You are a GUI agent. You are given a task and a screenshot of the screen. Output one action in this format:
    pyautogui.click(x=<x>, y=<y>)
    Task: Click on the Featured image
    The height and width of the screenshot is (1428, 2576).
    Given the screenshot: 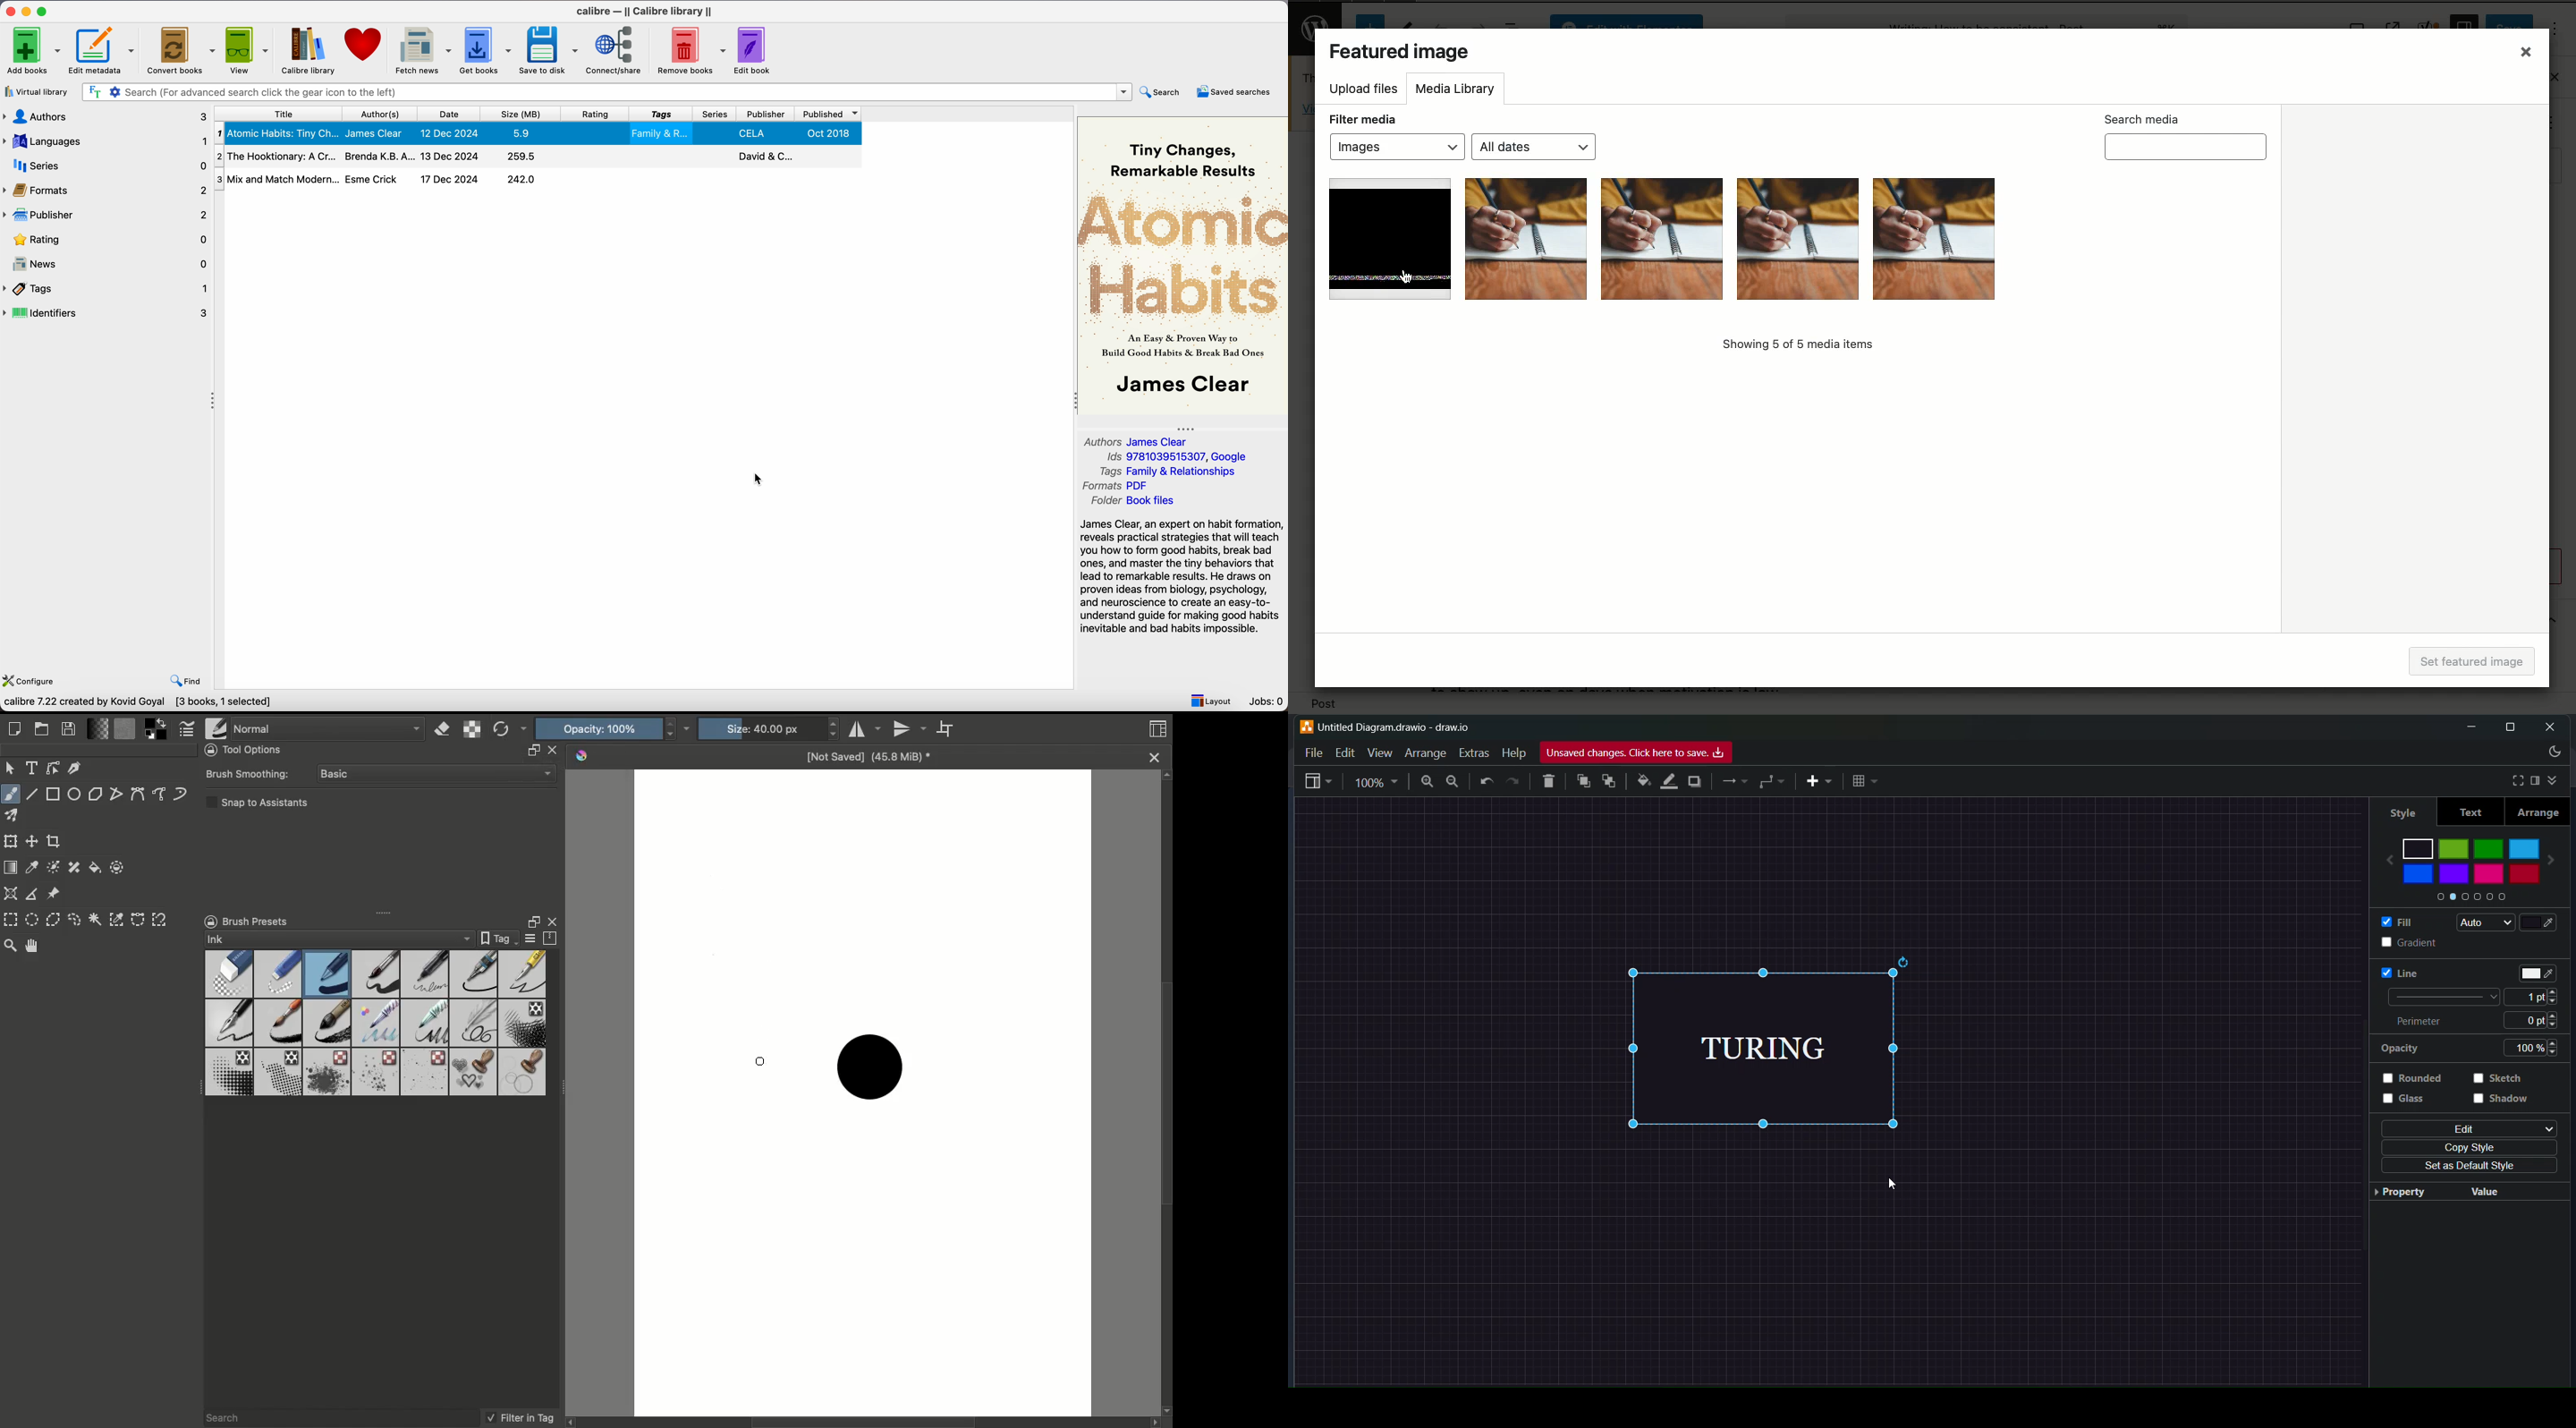 What is the action you would take?
    pyautogui.click(x=1399, y=54)
    